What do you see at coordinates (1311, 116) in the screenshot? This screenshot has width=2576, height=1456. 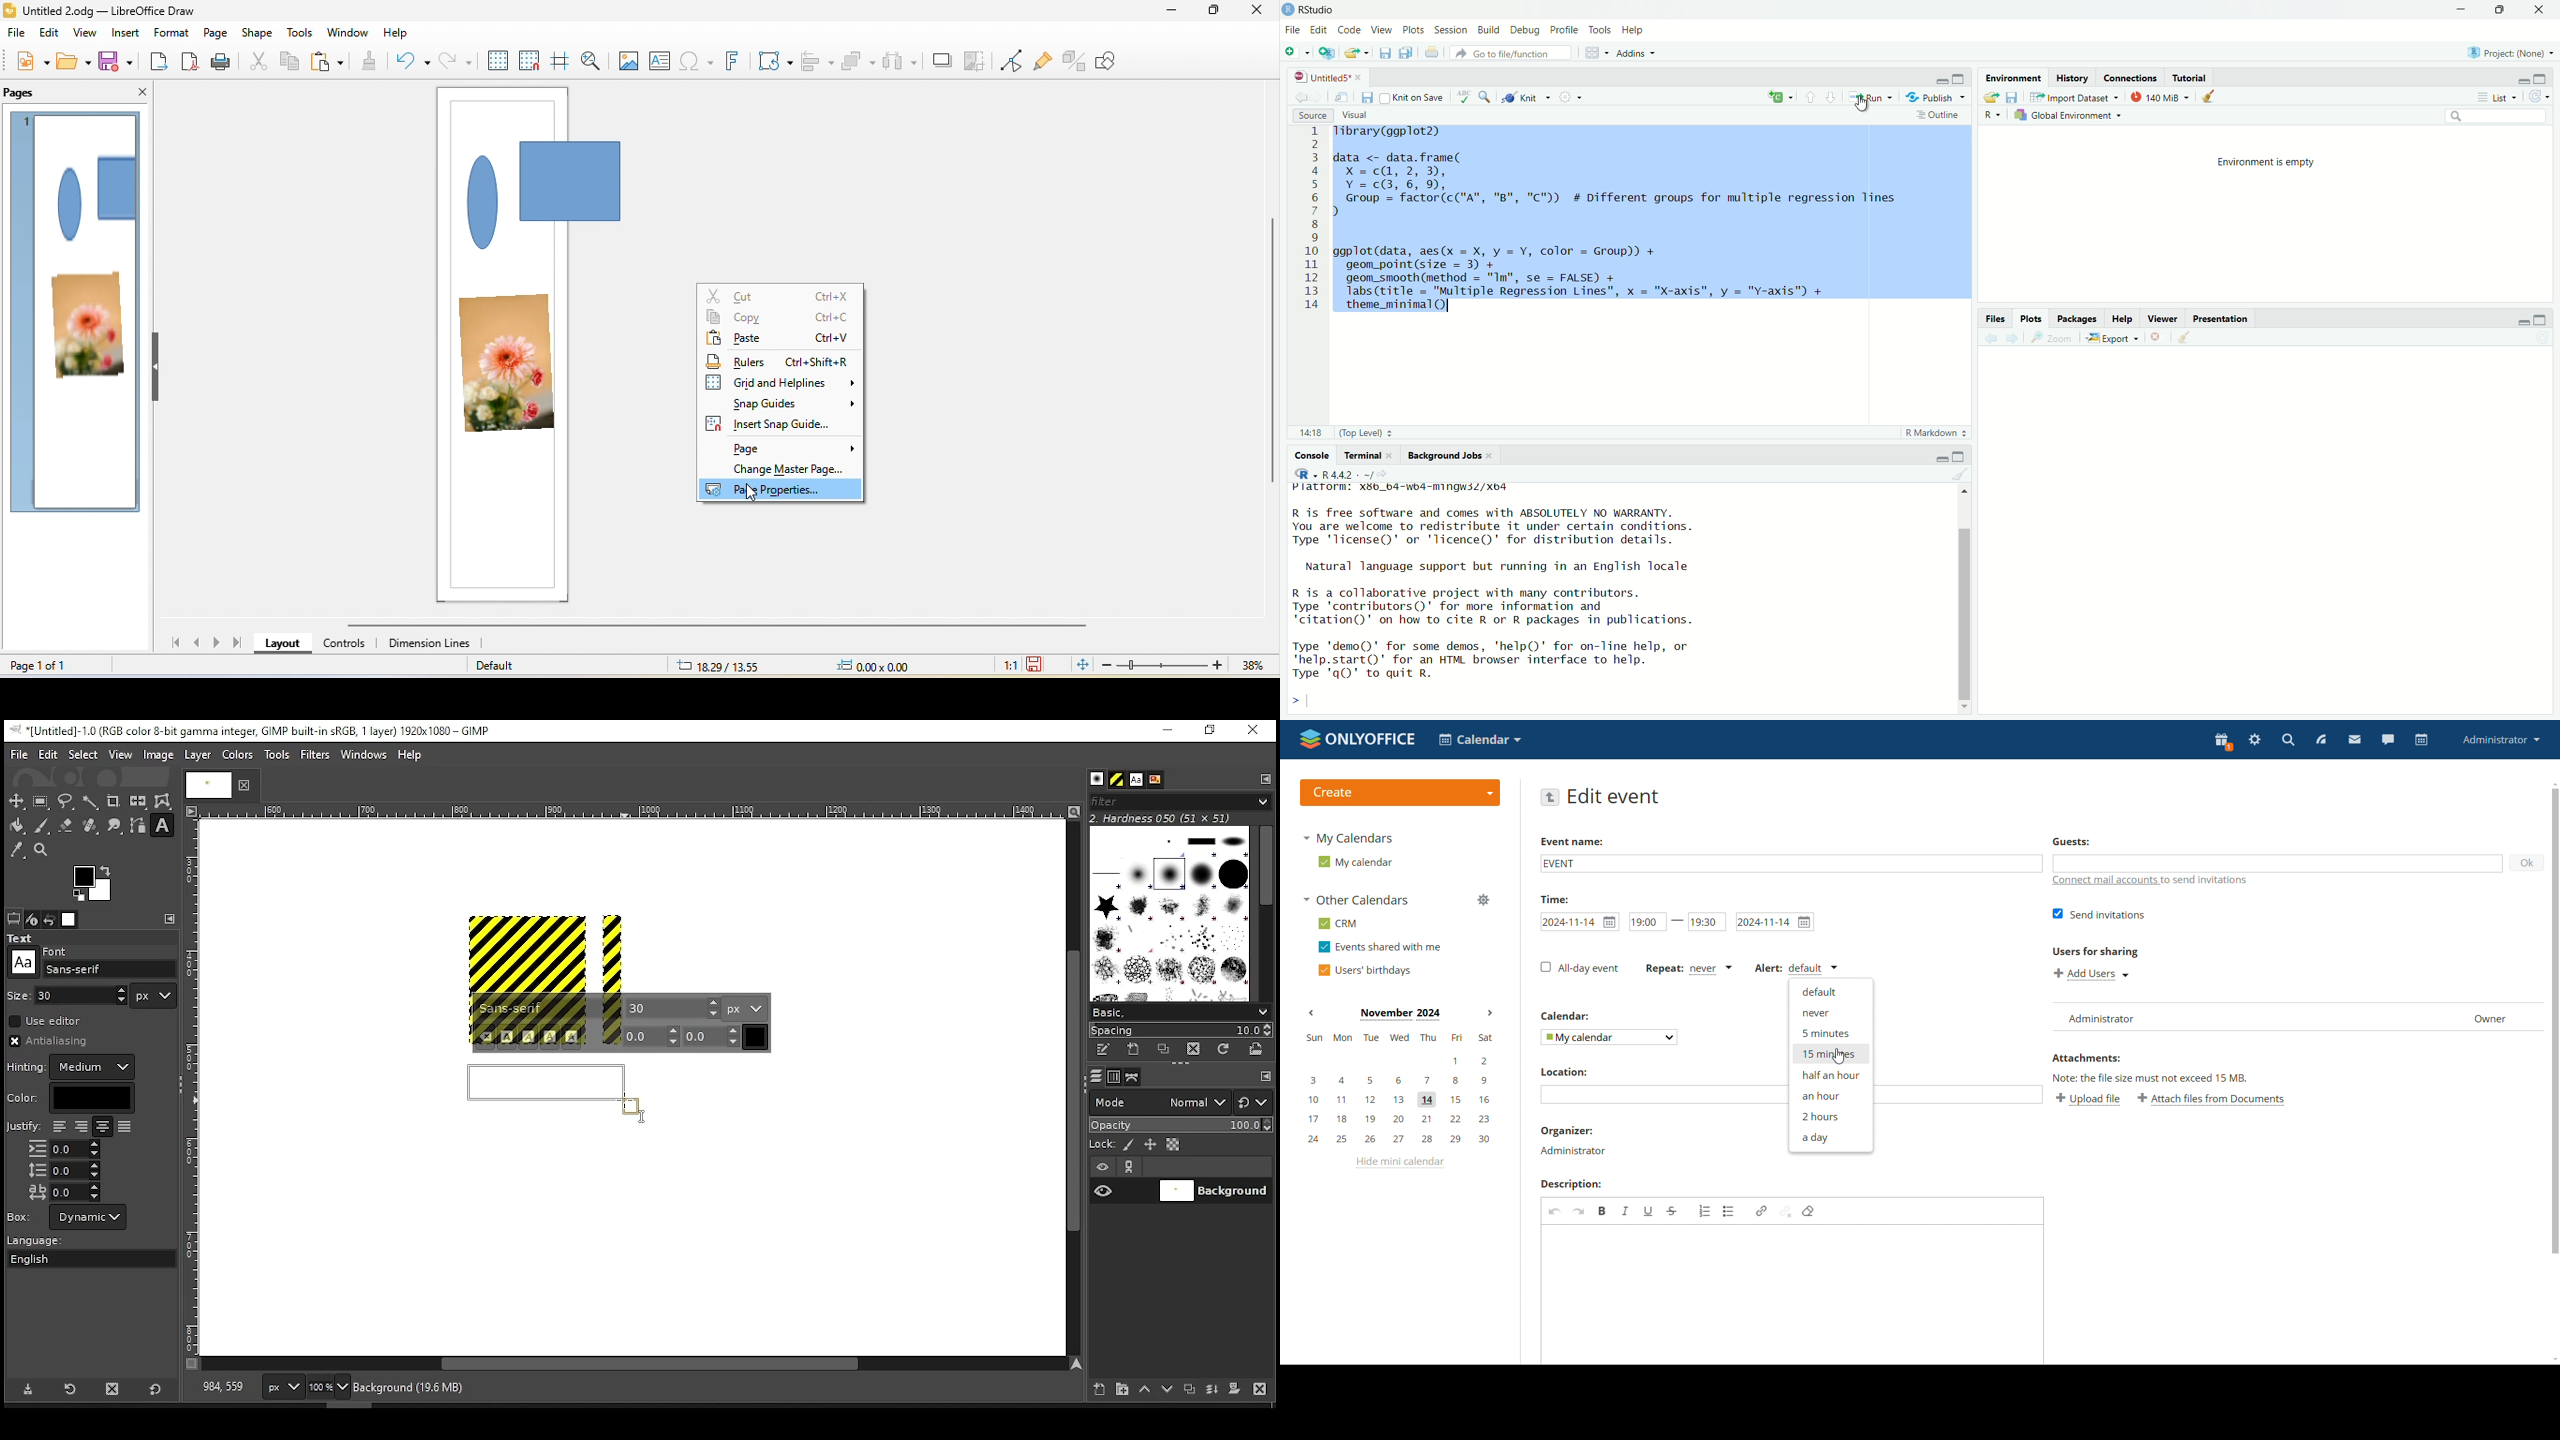 I see `Source` at bounding box center [1311, 116].